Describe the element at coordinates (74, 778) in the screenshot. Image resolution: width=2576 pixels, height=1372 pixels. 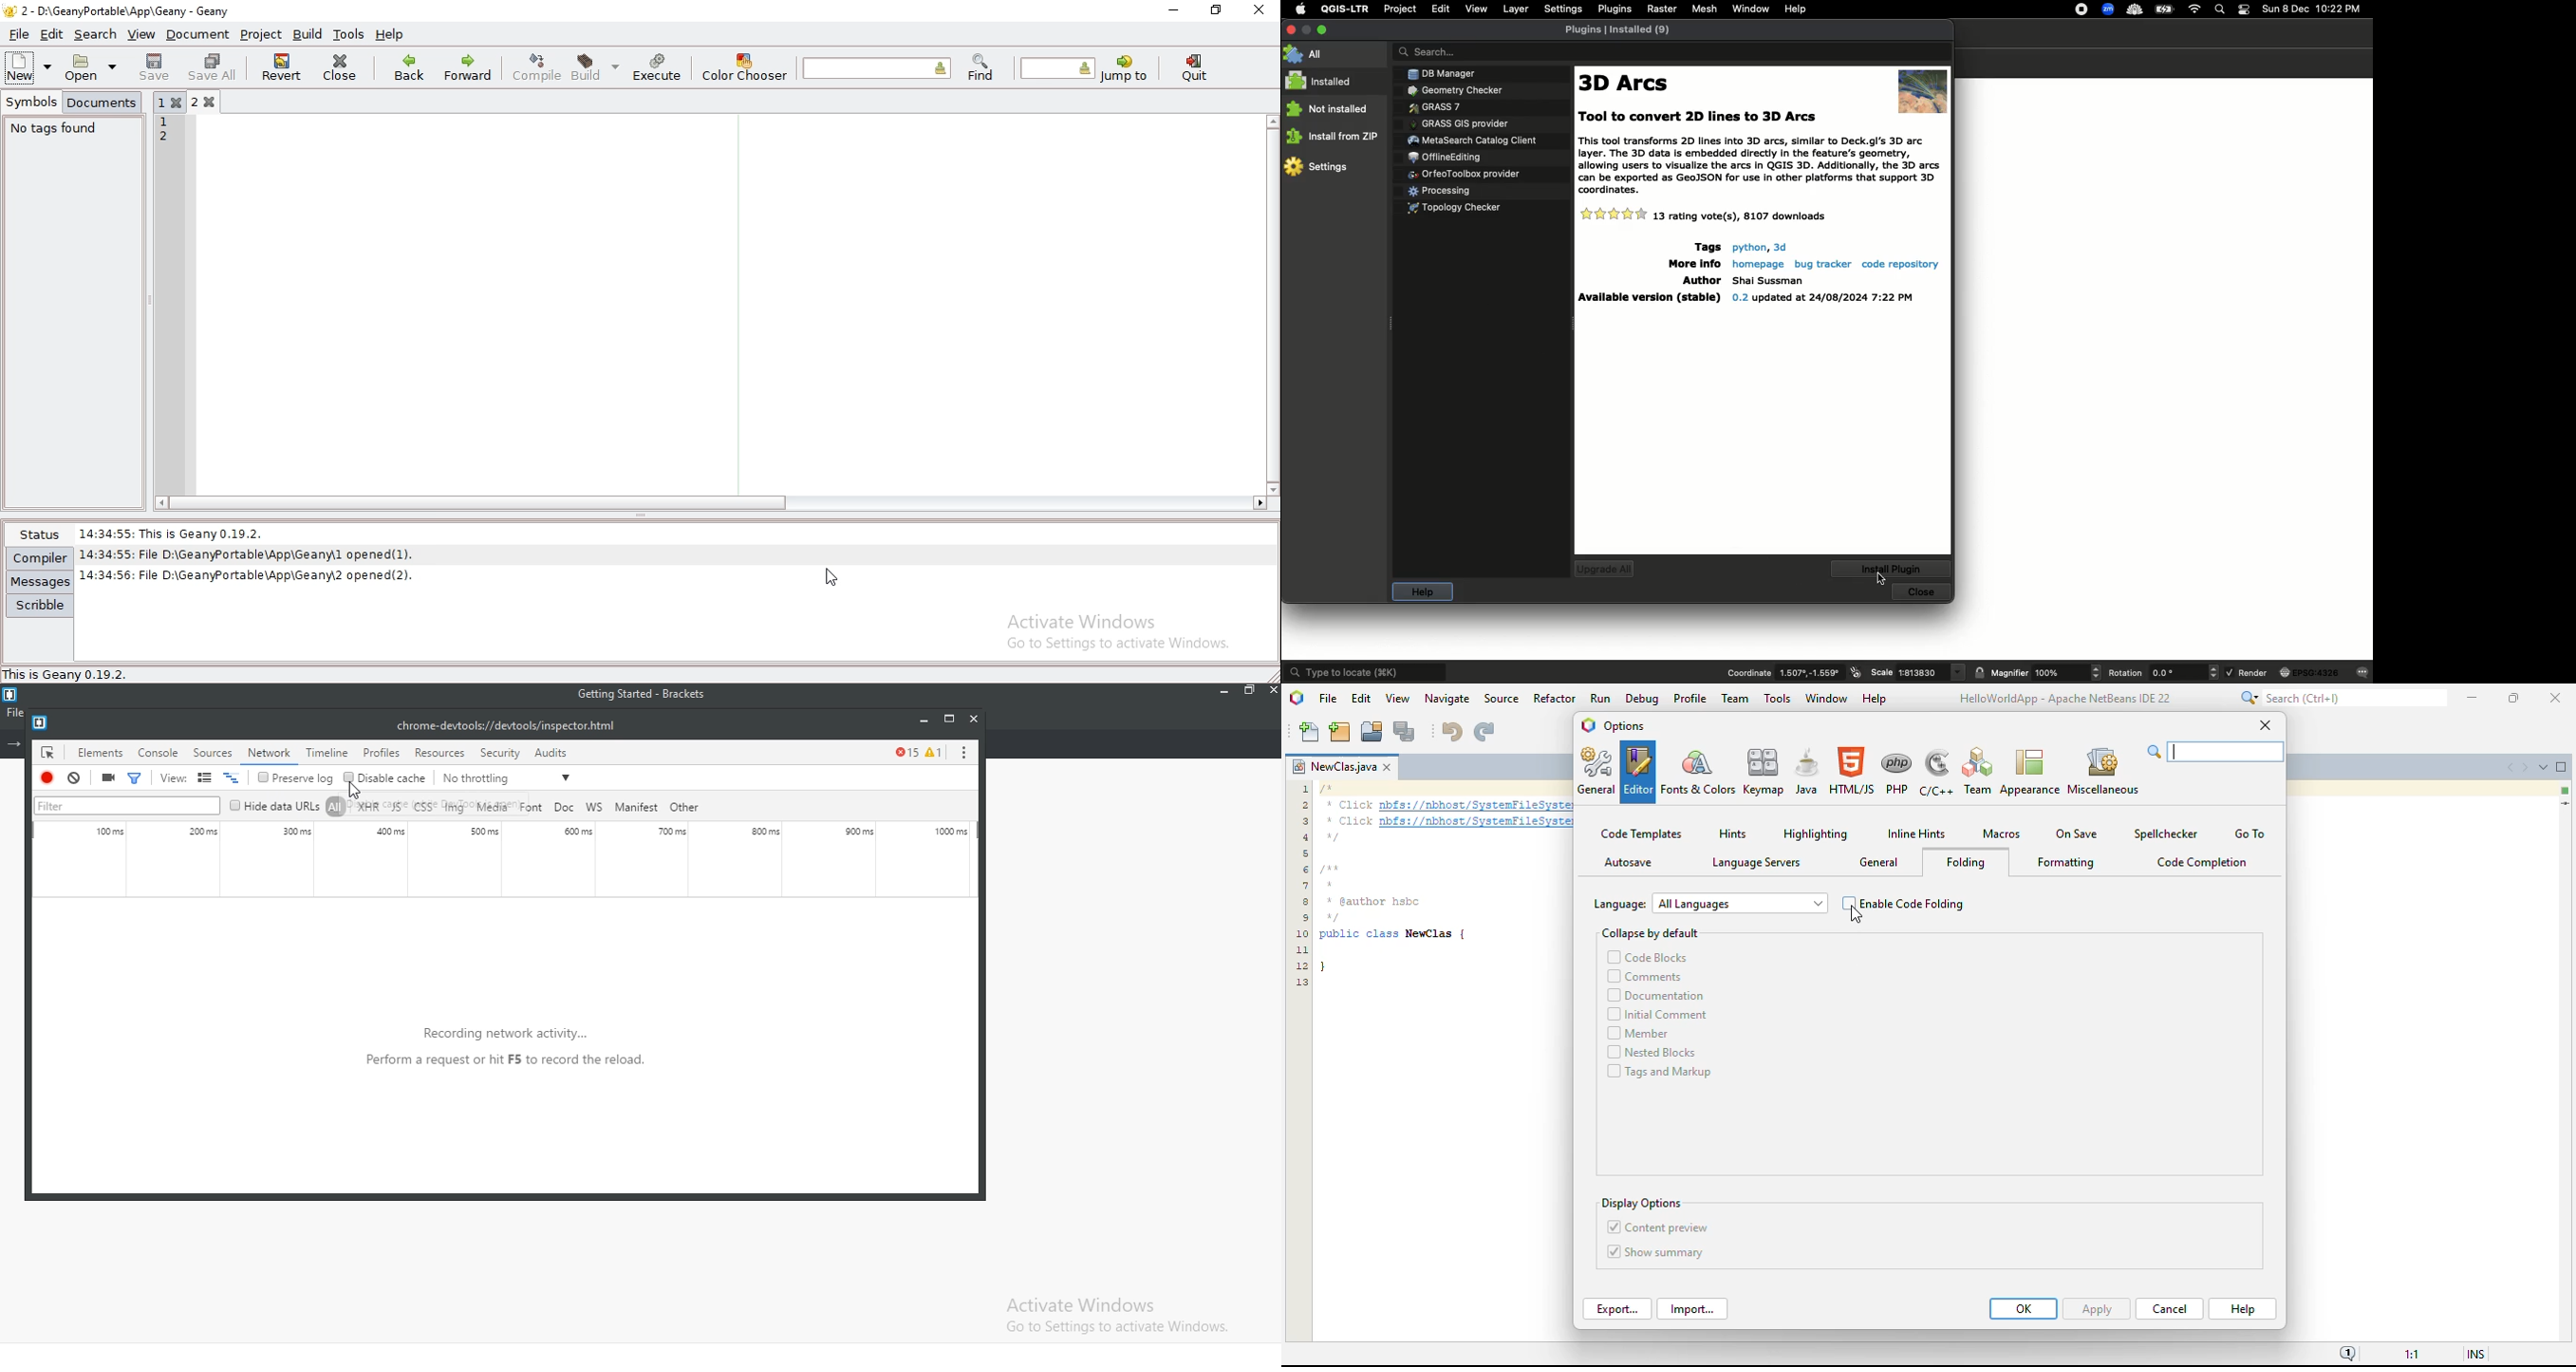
I see `cancel` at that location.